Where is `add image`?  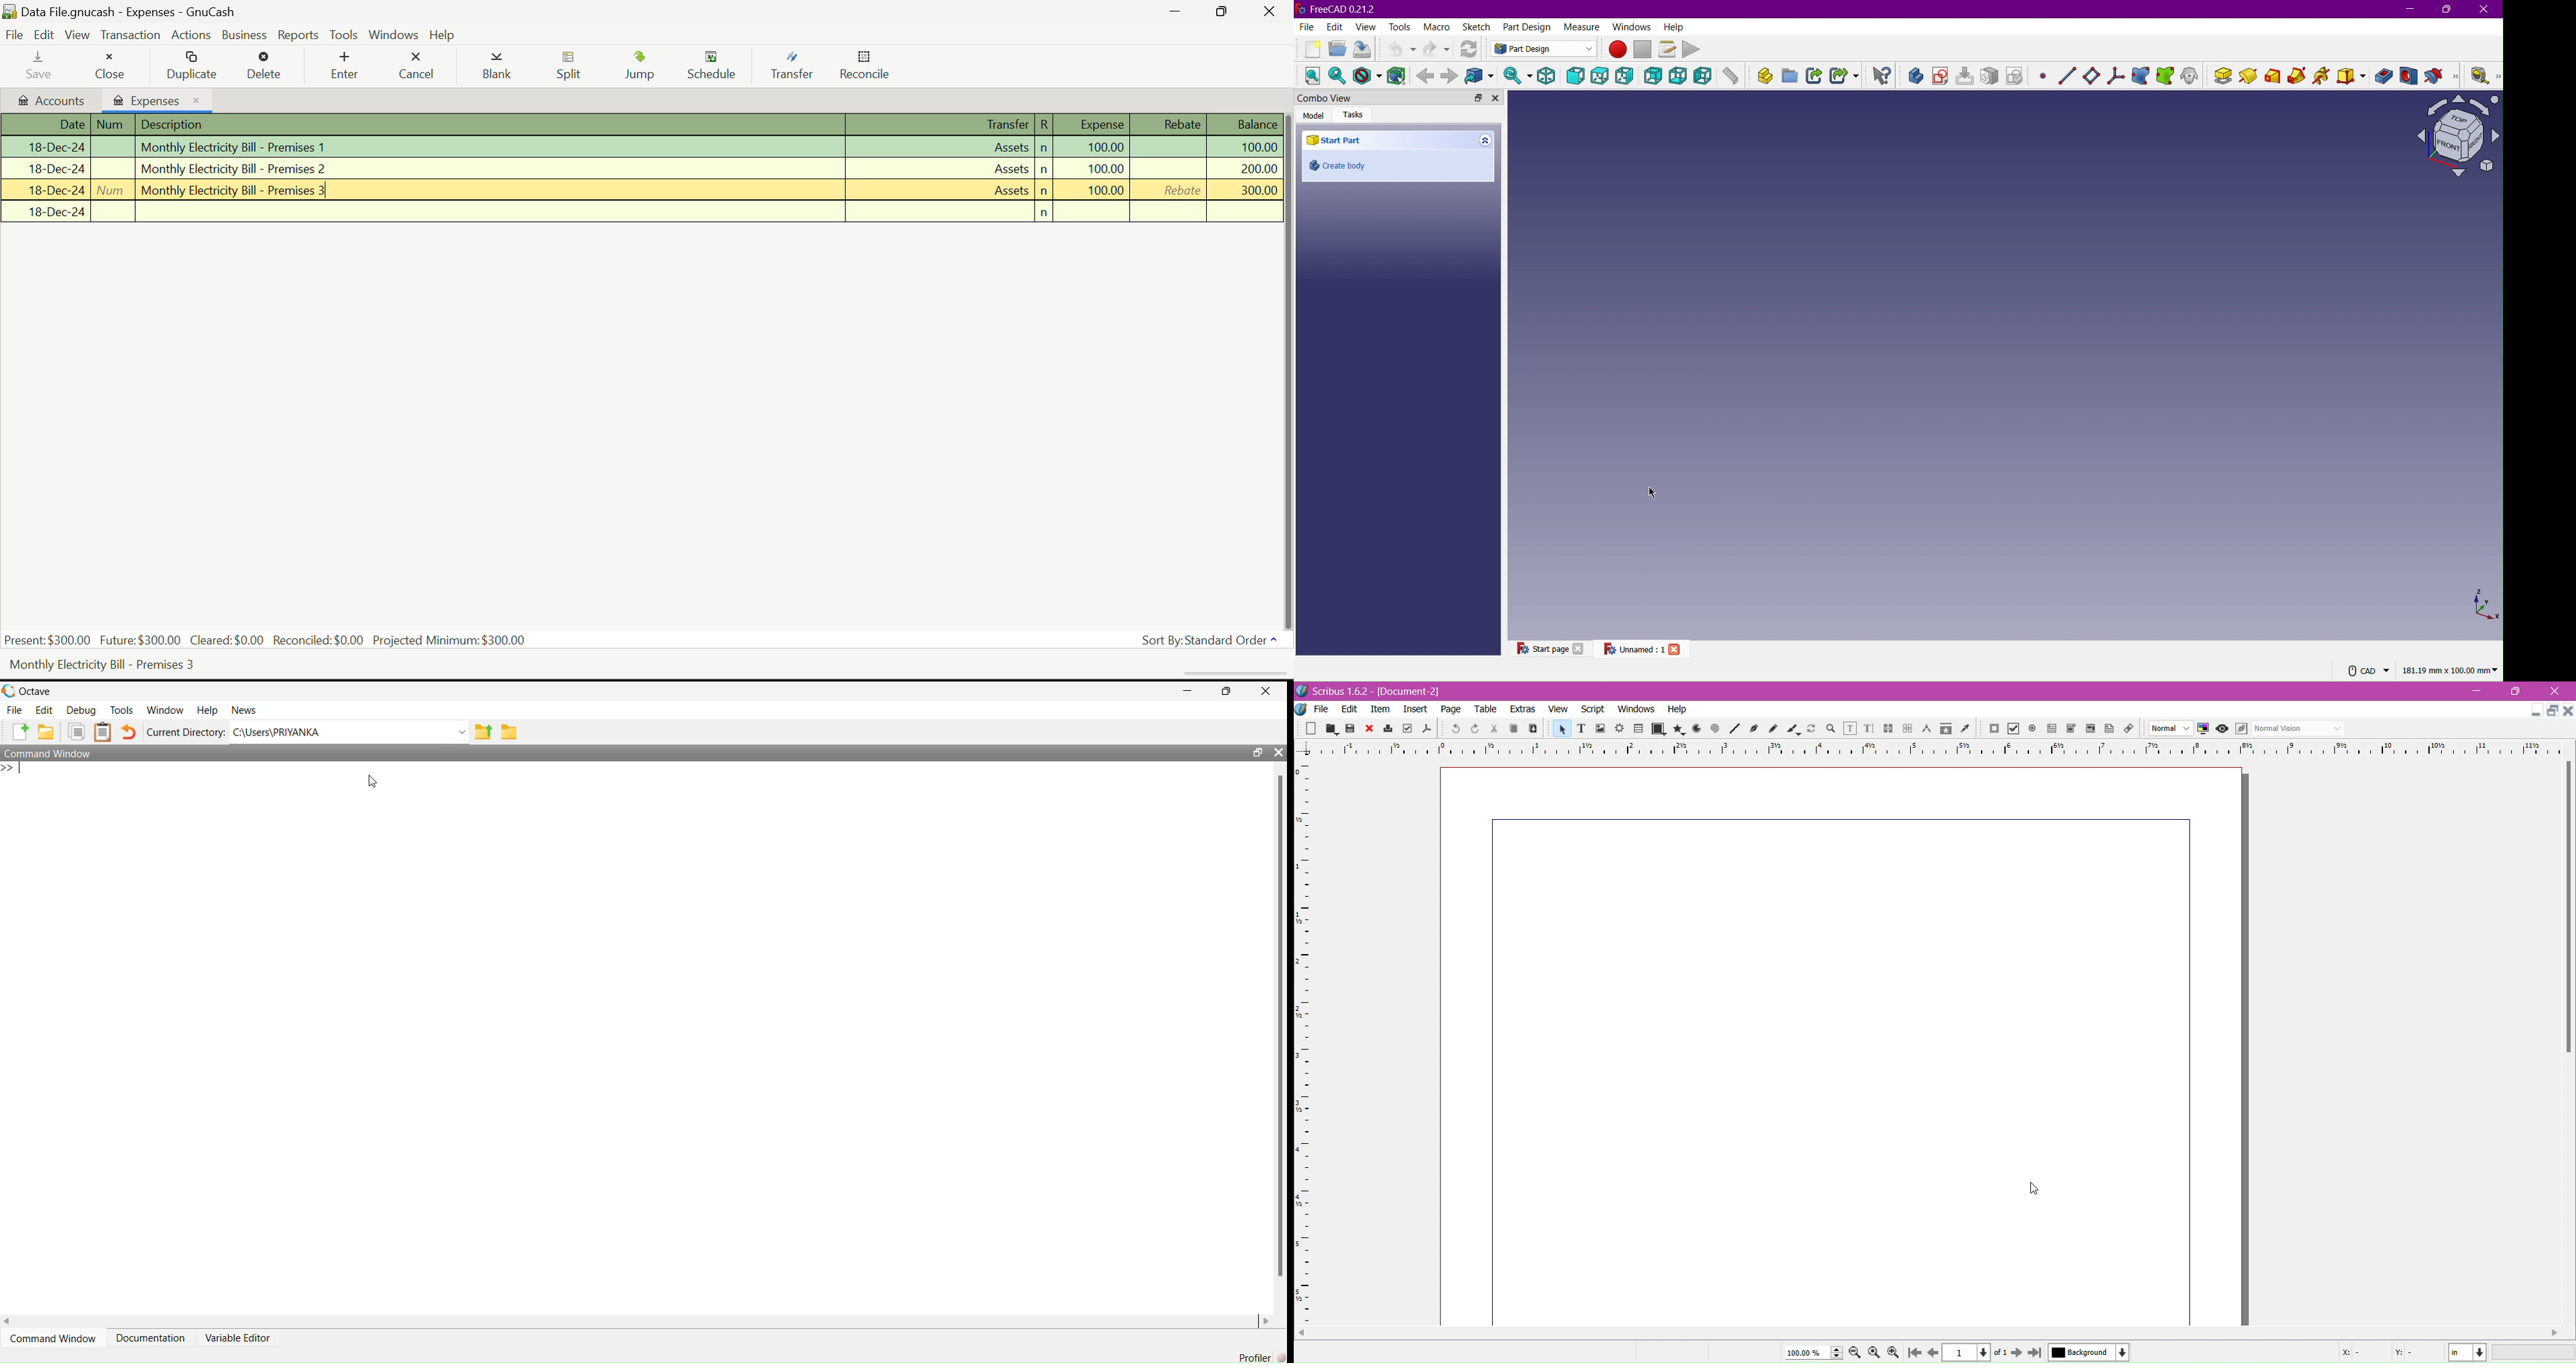 add image is located at coordinates (1602, 729).